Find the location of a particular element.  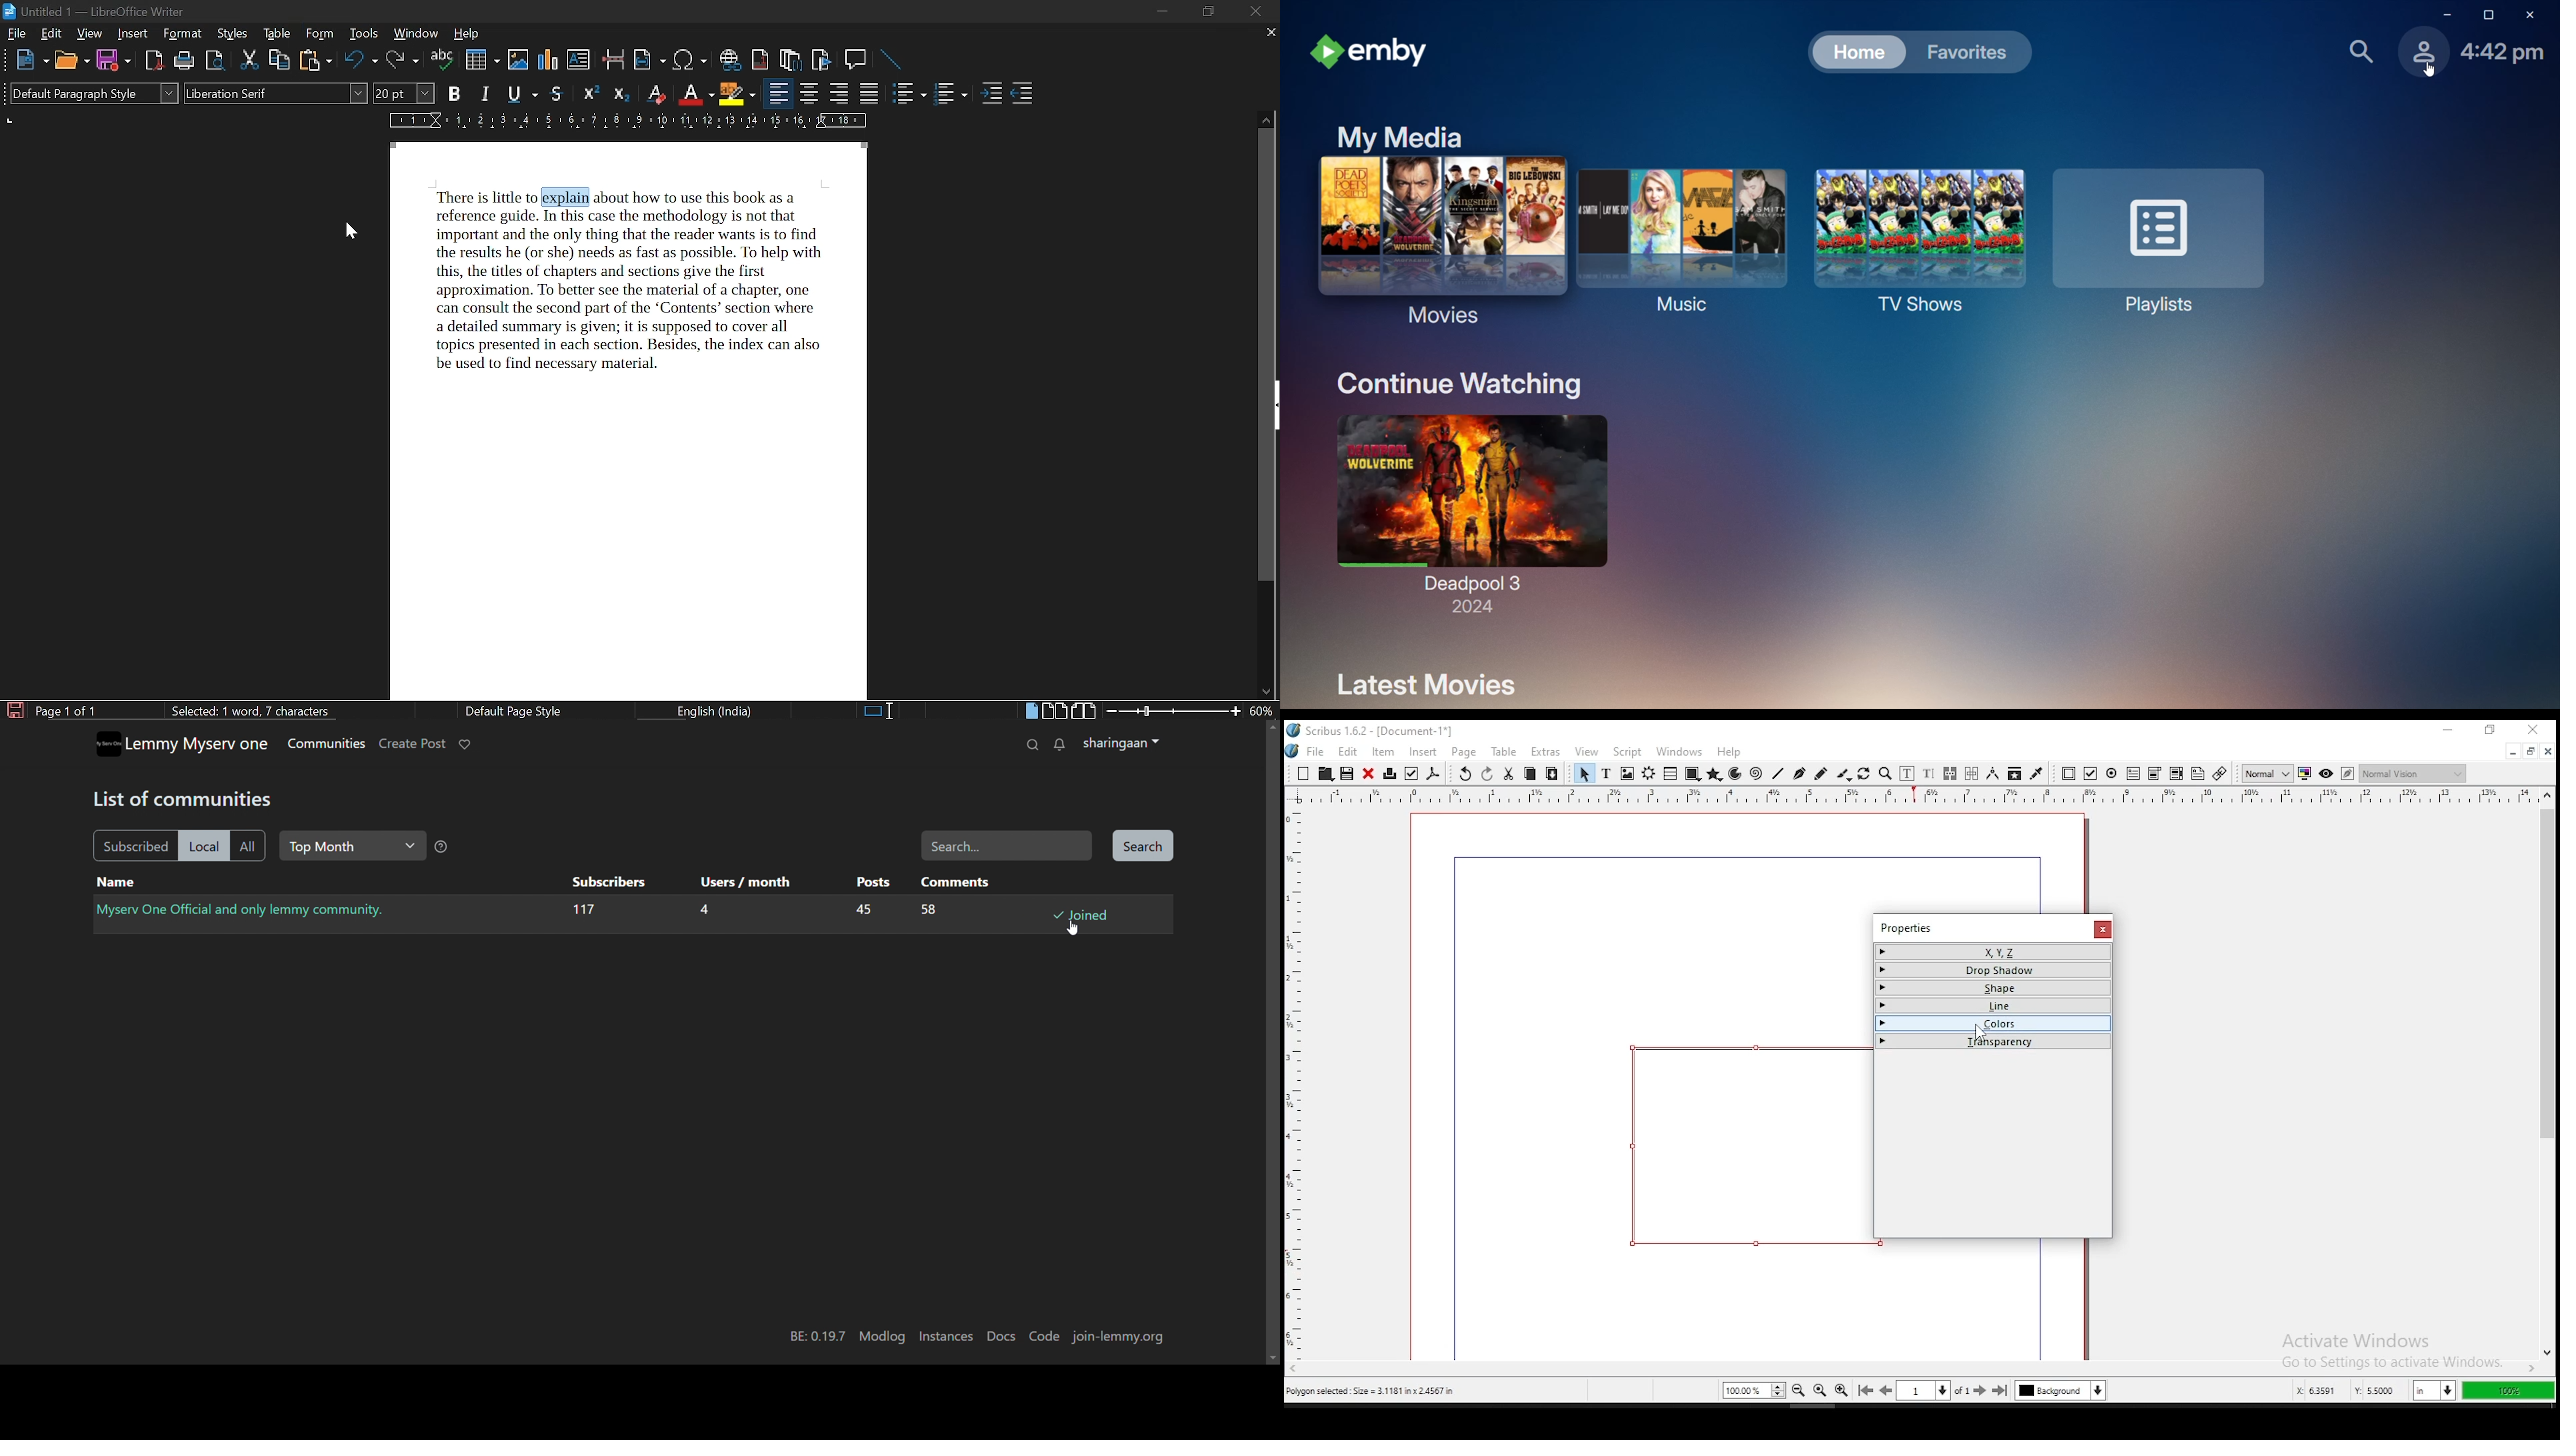

in is located at coordinates (2431, 1391).